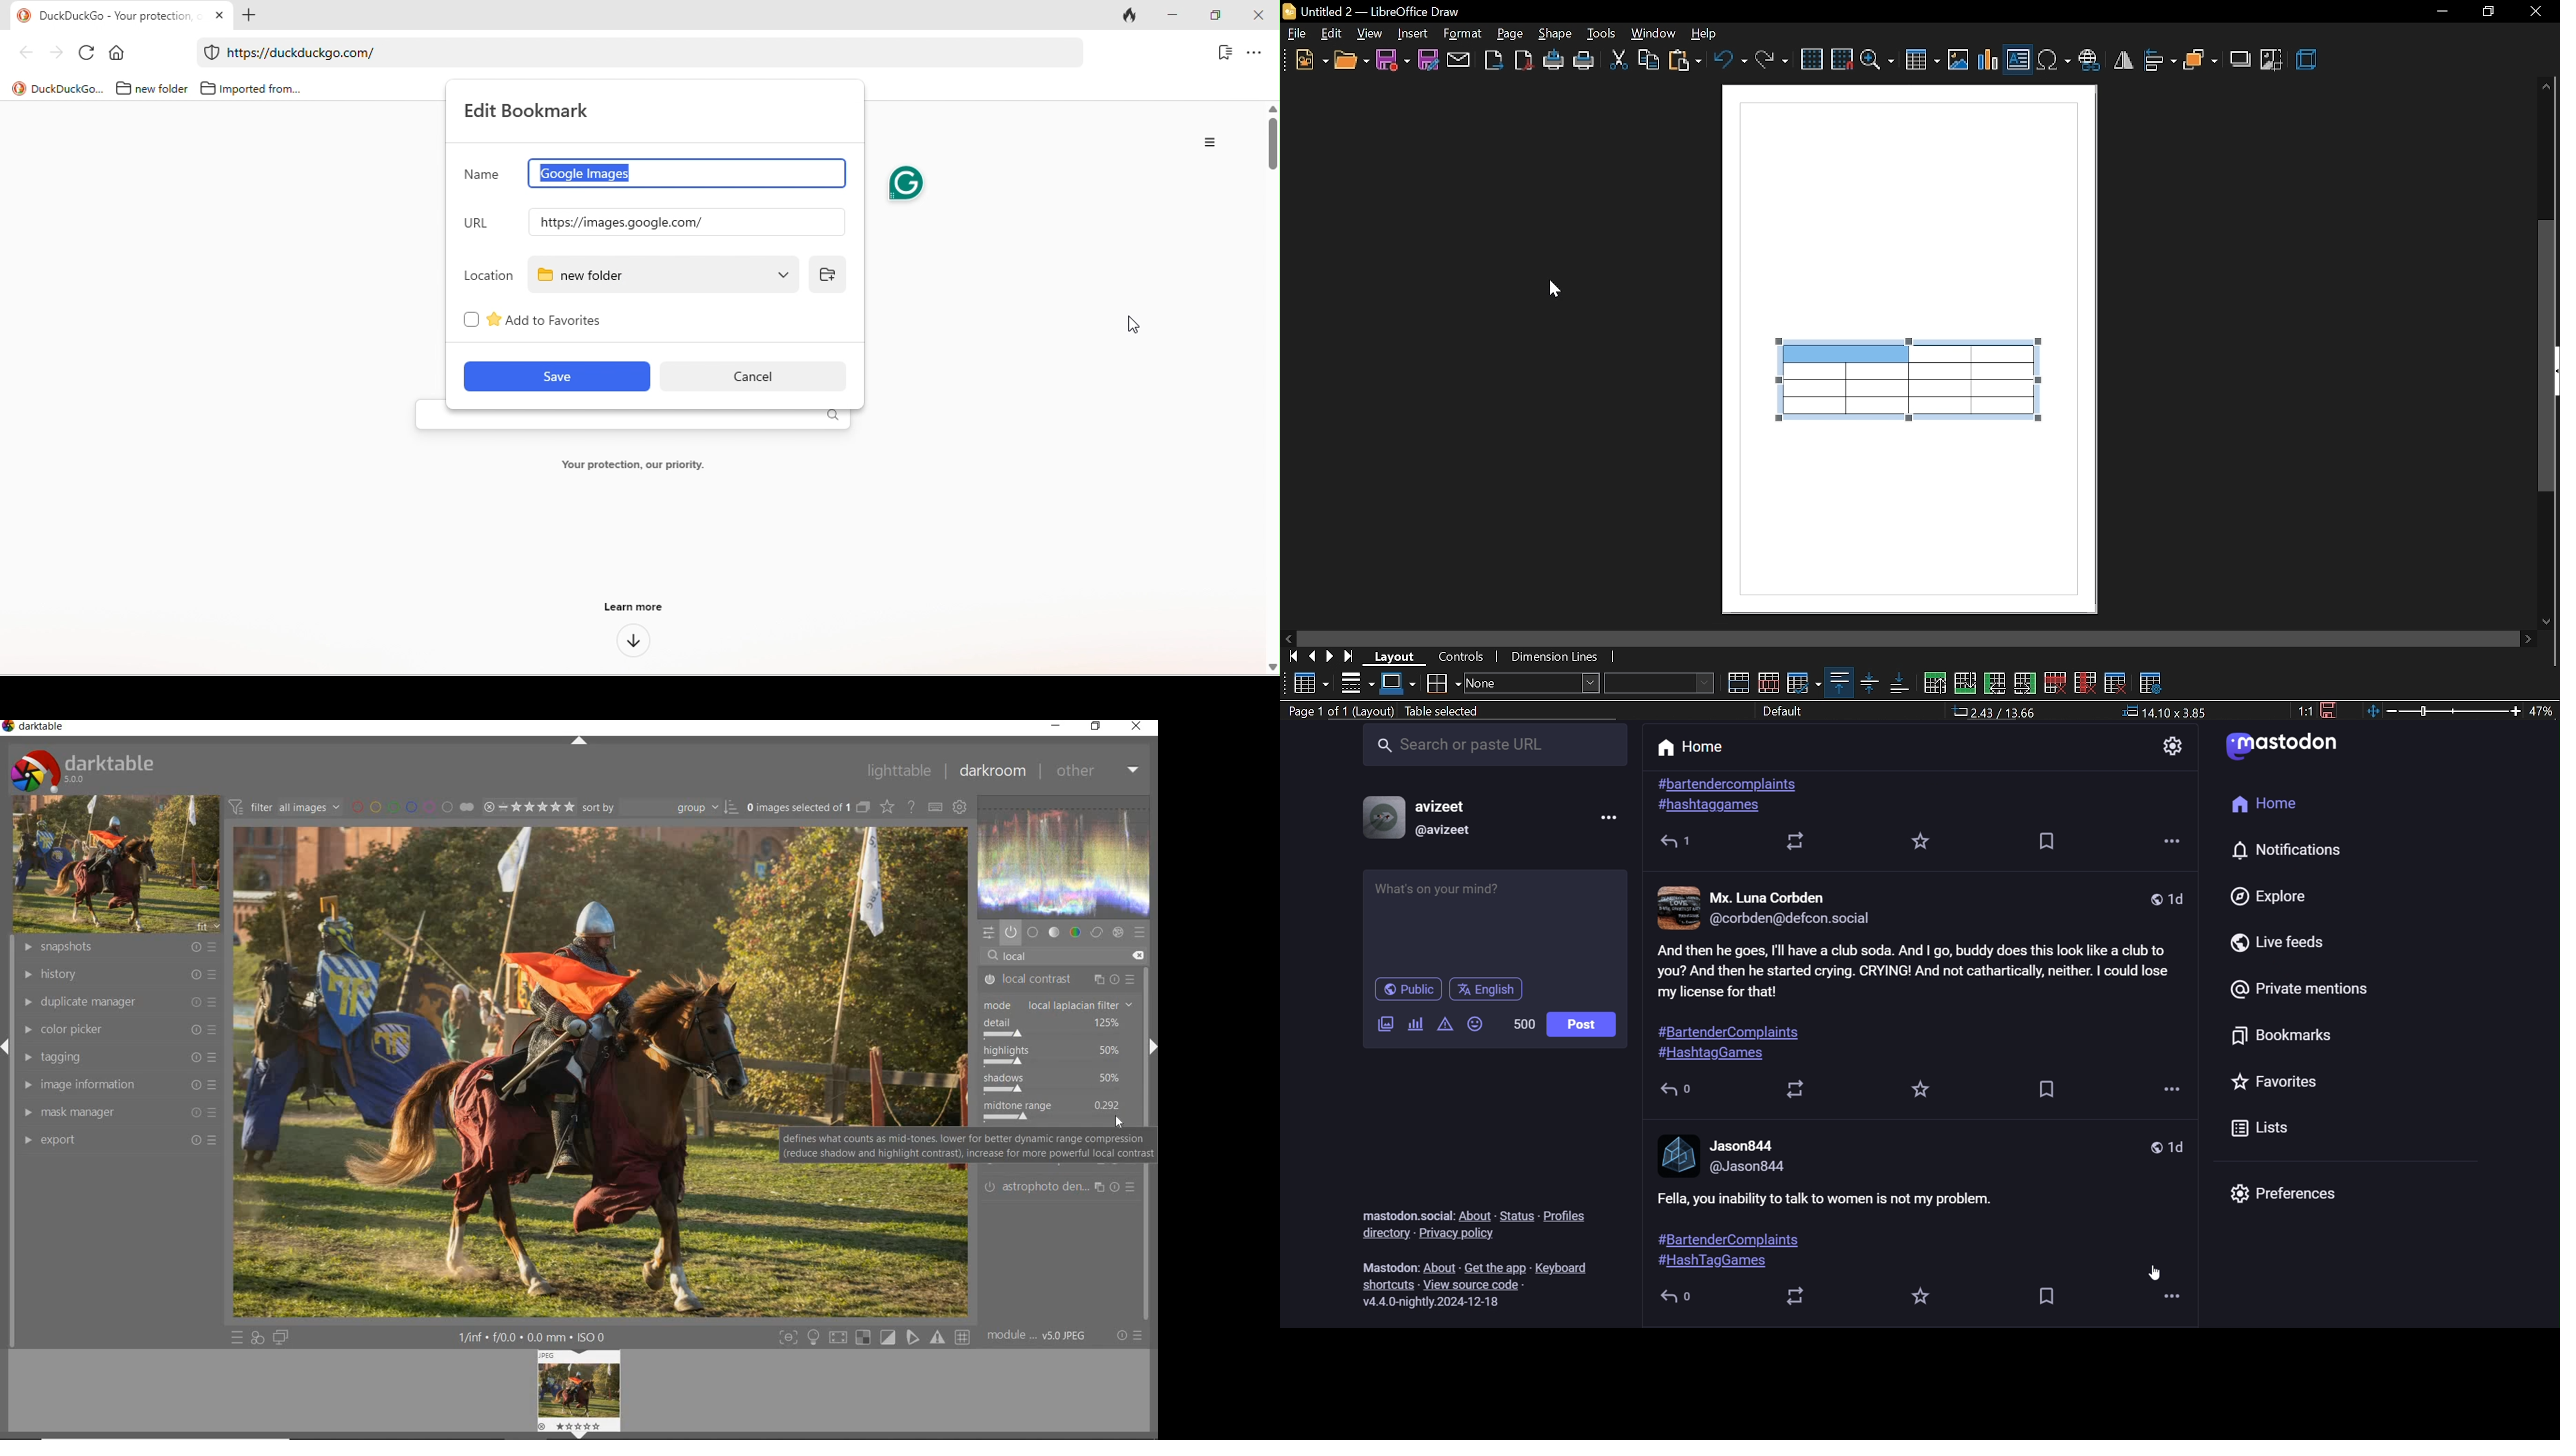 The width and height of the screenshot is (2576, 1456). What do you see at coordinates (578, 1394) in the screenshot?
I see `IMAGE` at bounding box center [578, 1394].